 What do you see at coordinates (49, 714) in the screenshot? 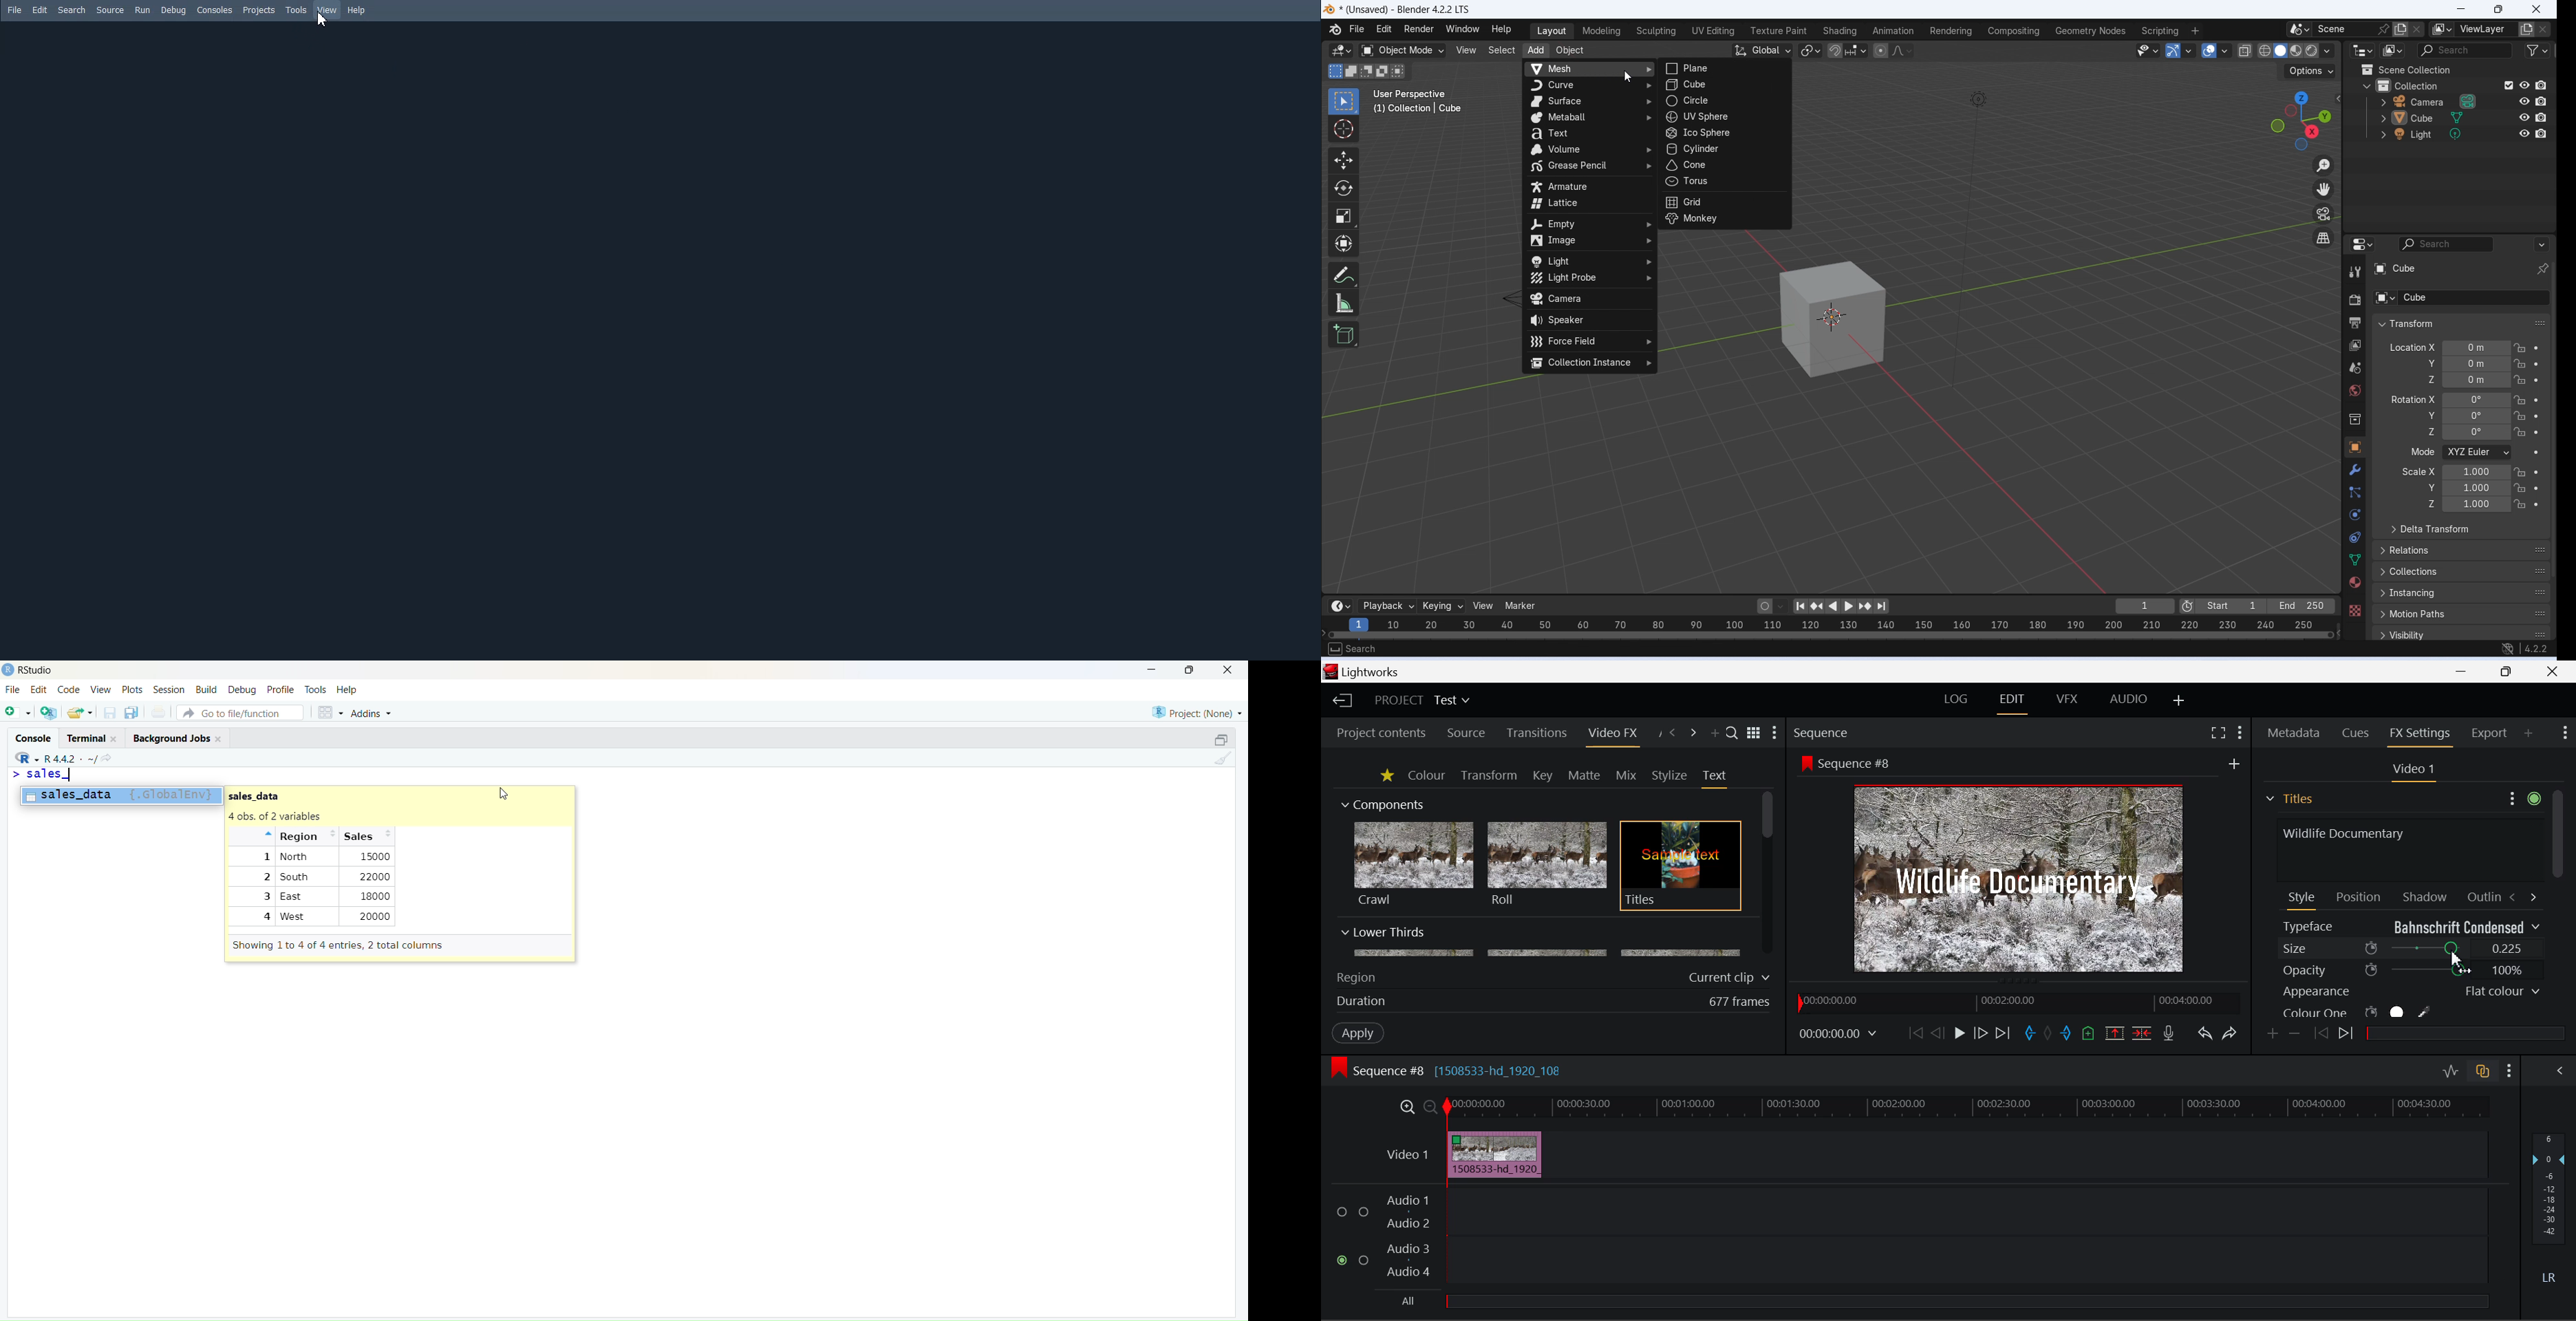
I see `add multiple scripts` at bounding box center [49, 714].